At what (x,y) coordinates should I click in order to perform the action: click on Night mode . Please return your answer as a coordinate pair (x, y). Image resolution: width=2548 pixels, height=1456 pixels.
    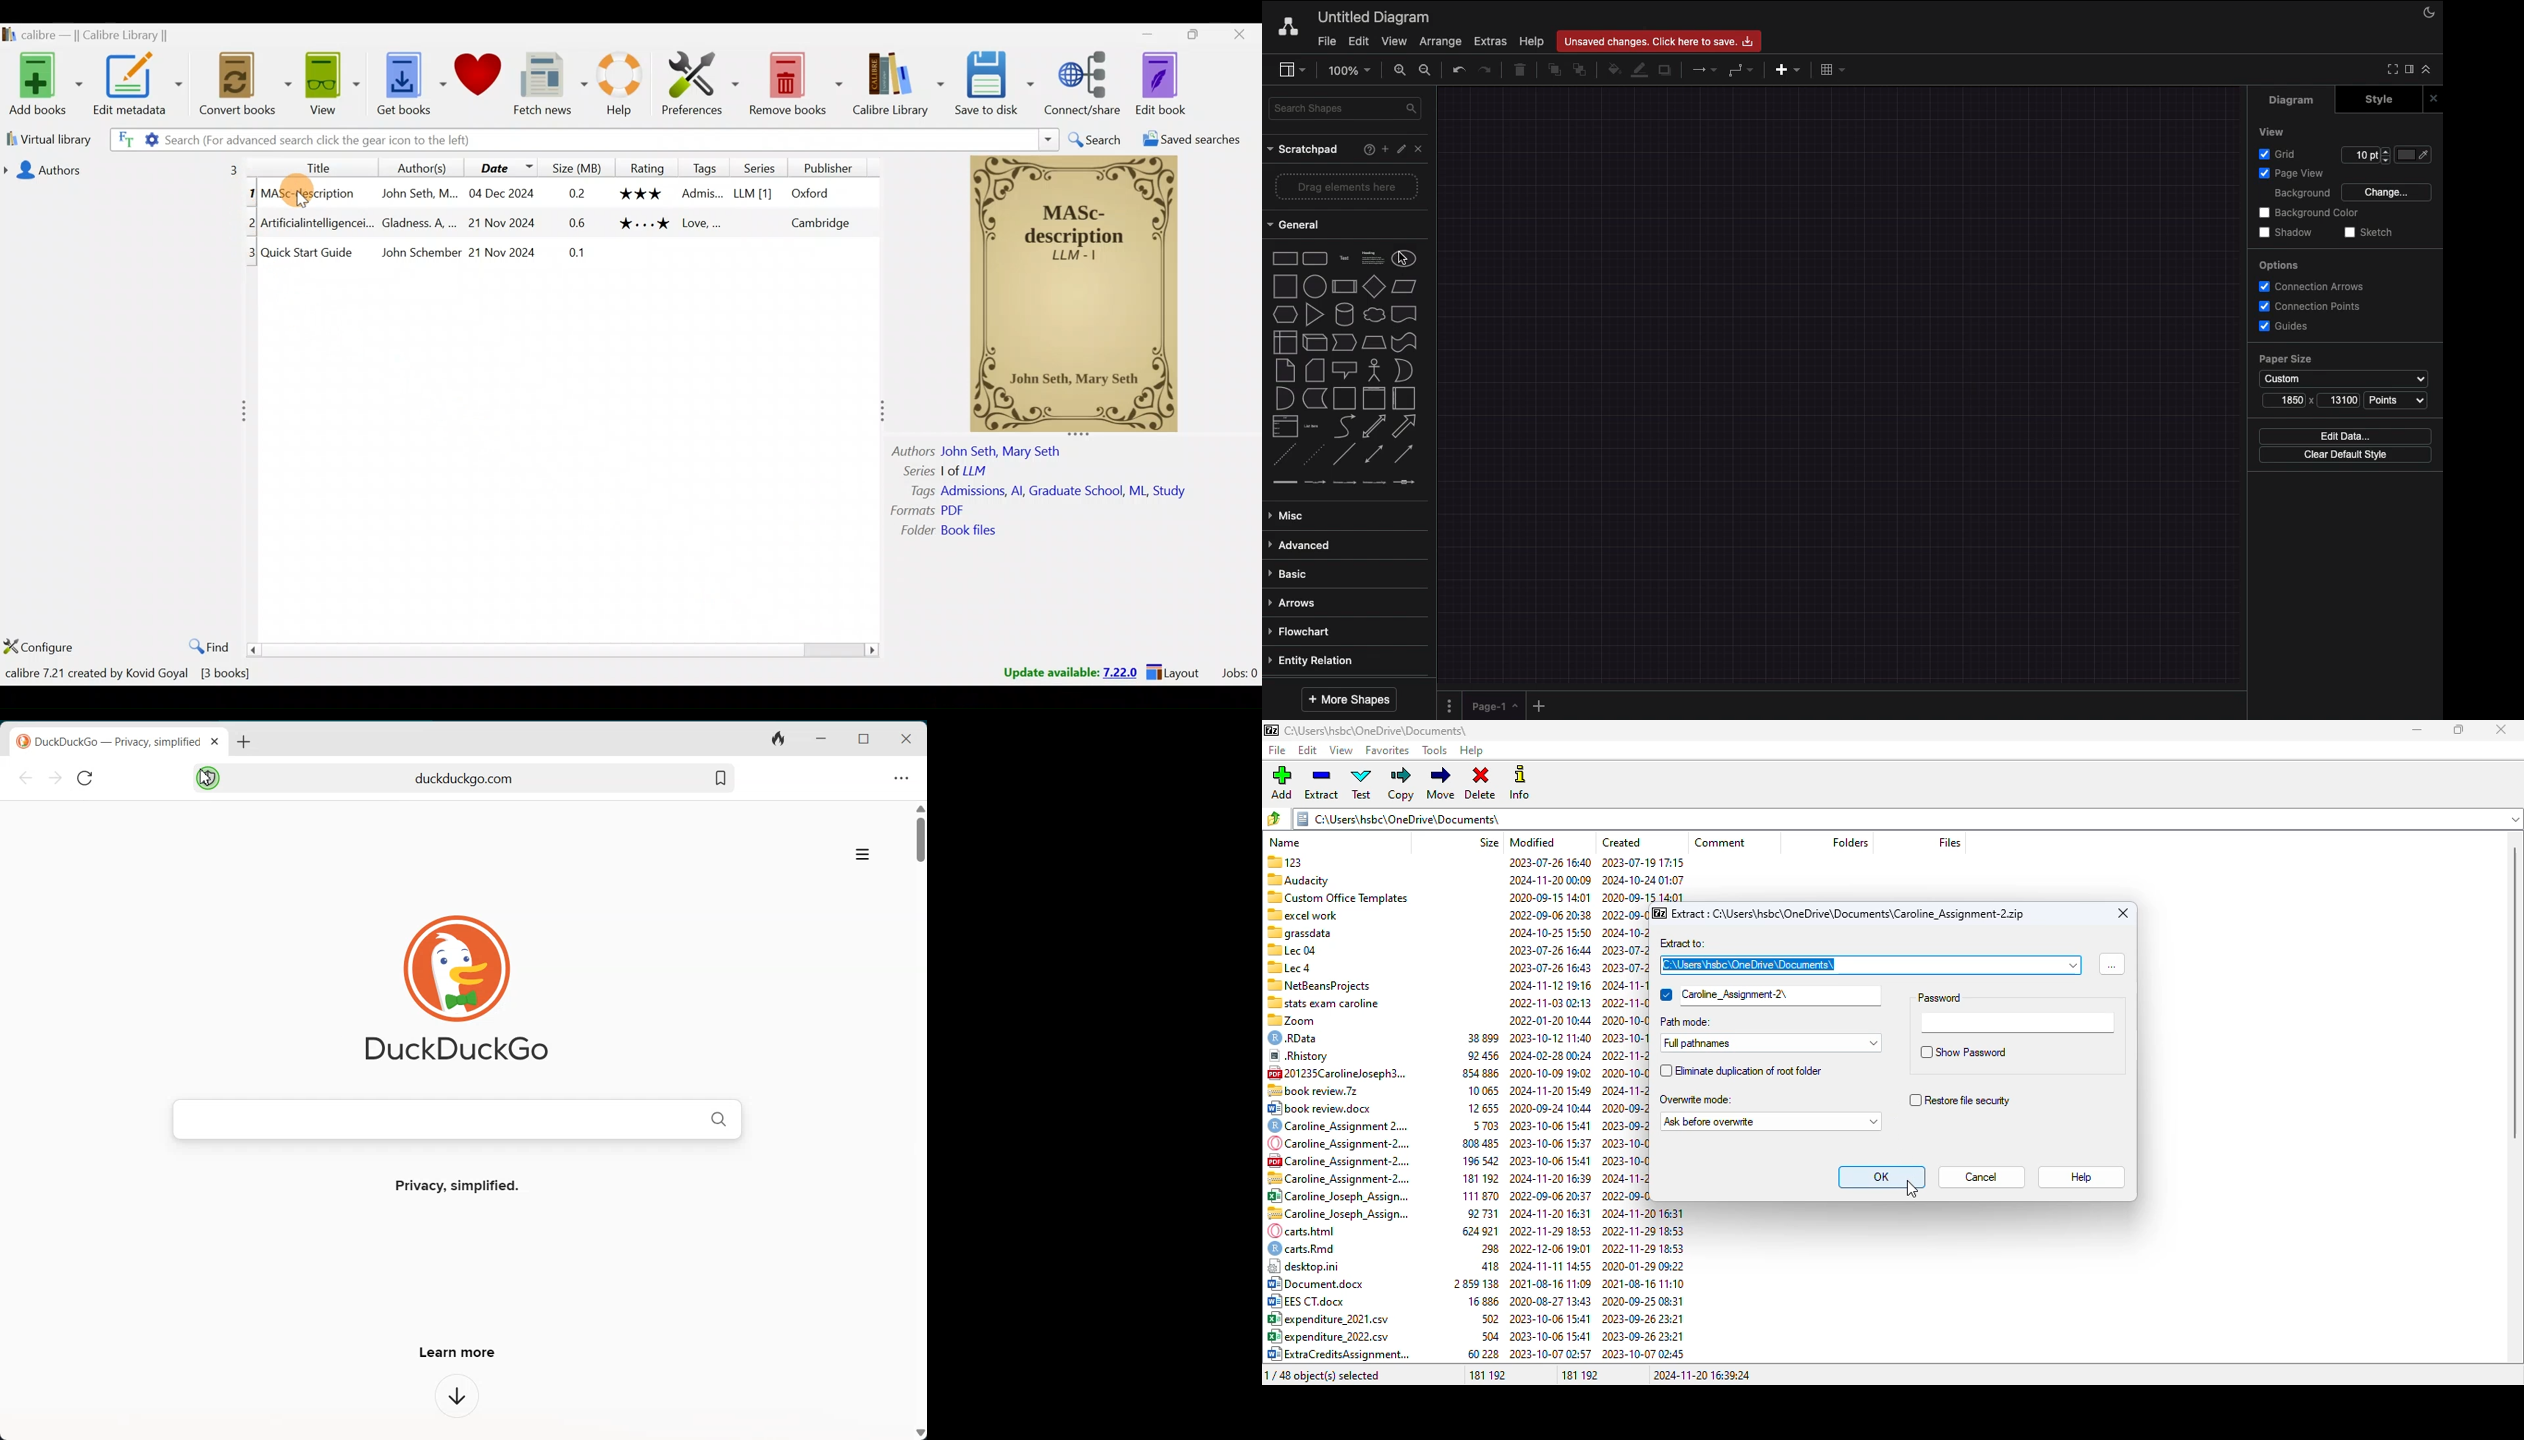
    Looking at the image, I should click on (2431, 11).